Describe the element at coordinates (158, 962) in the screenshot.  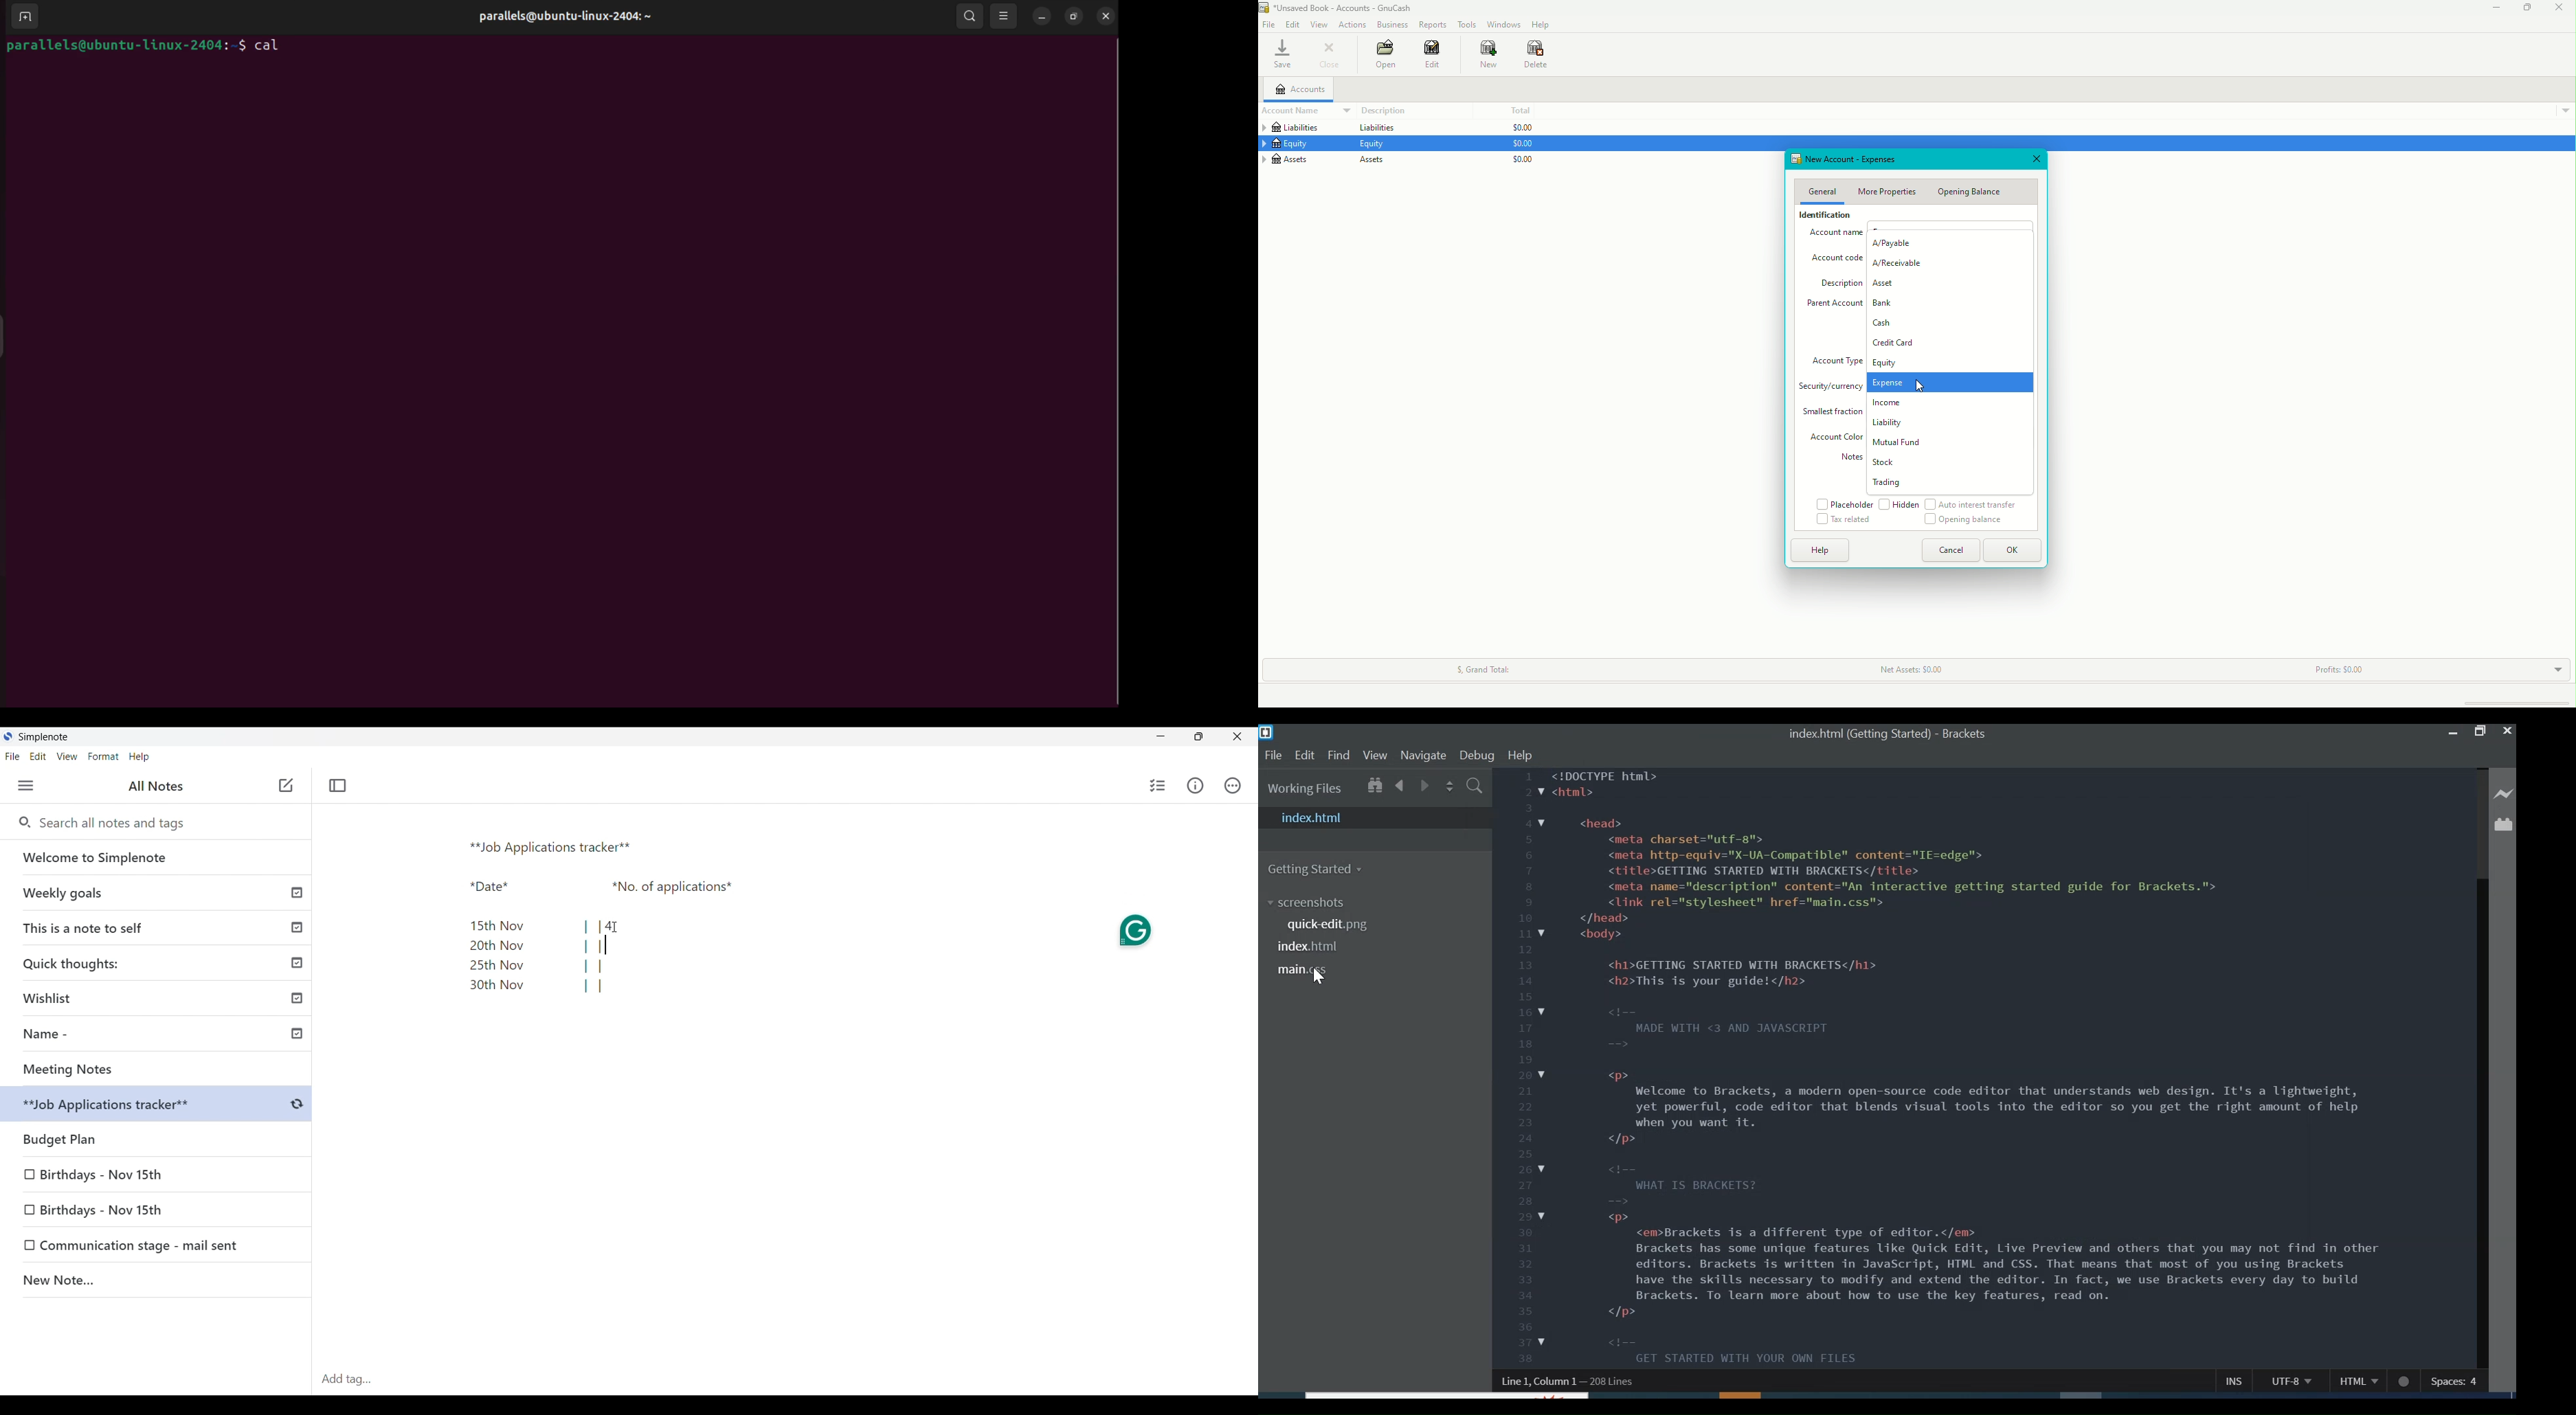
I see `Quick thoughts` at that location.